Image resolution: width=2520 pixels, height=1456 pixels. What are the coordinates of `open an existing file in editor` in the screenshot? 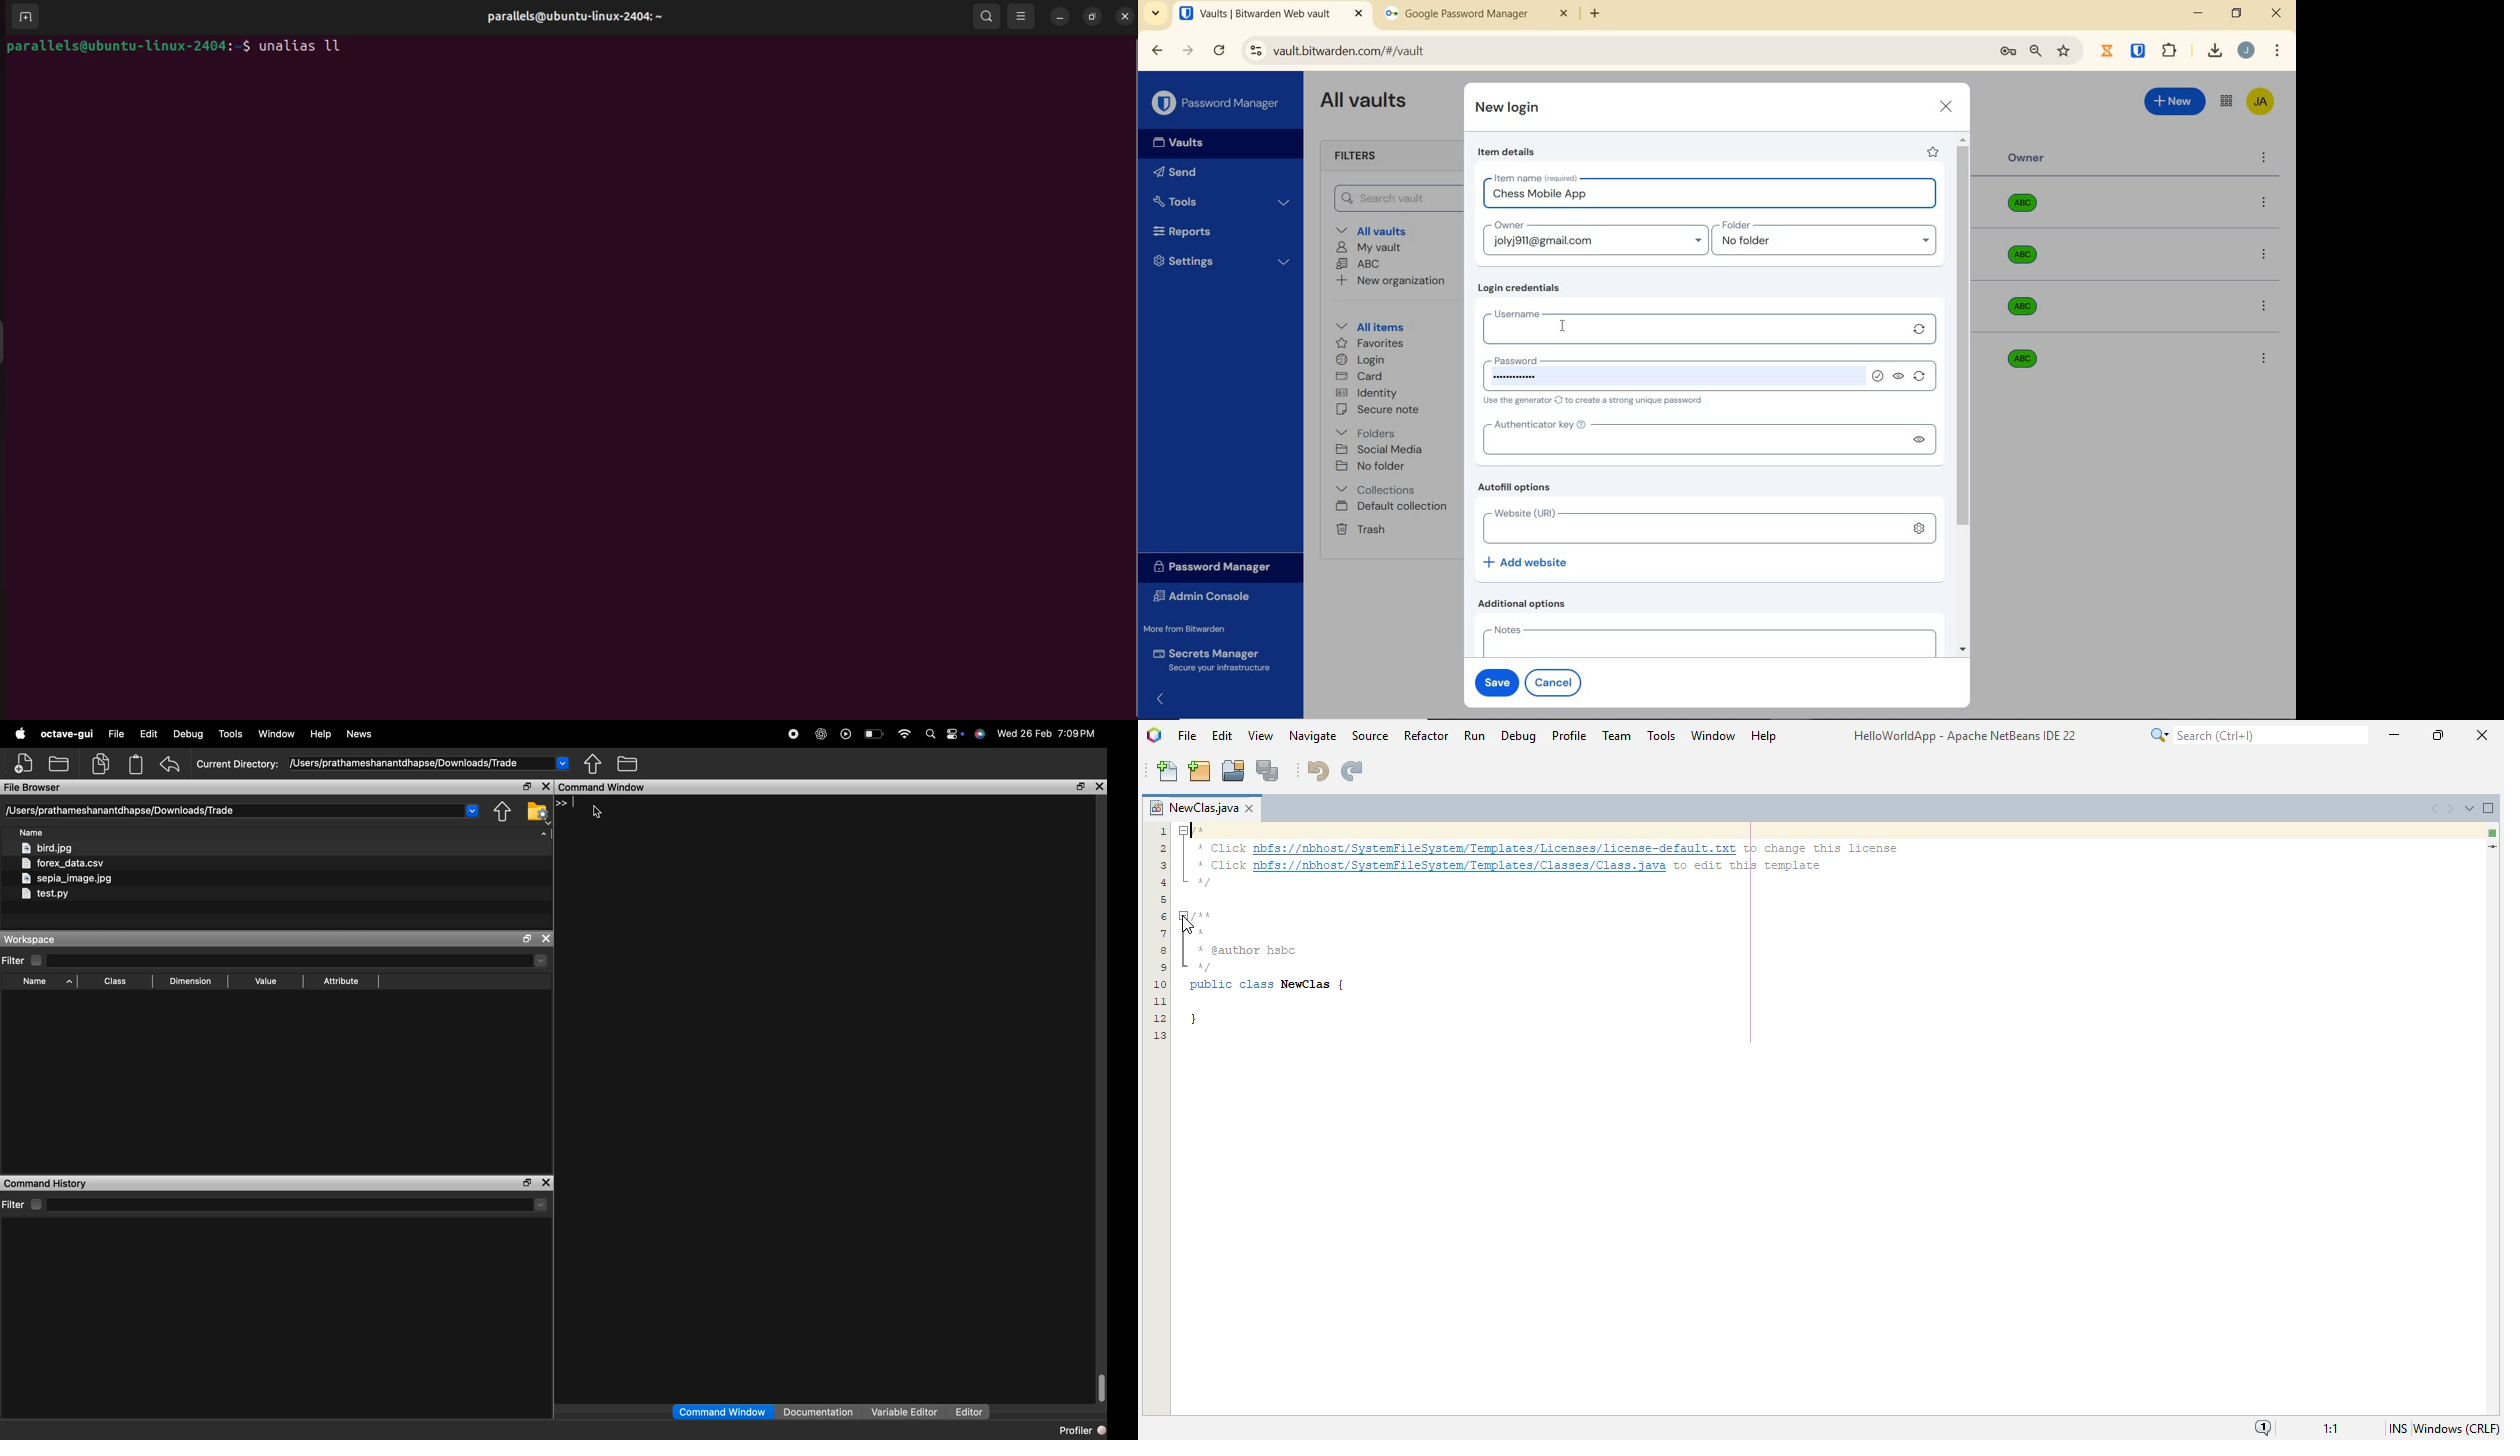 It's located at (59, 764).